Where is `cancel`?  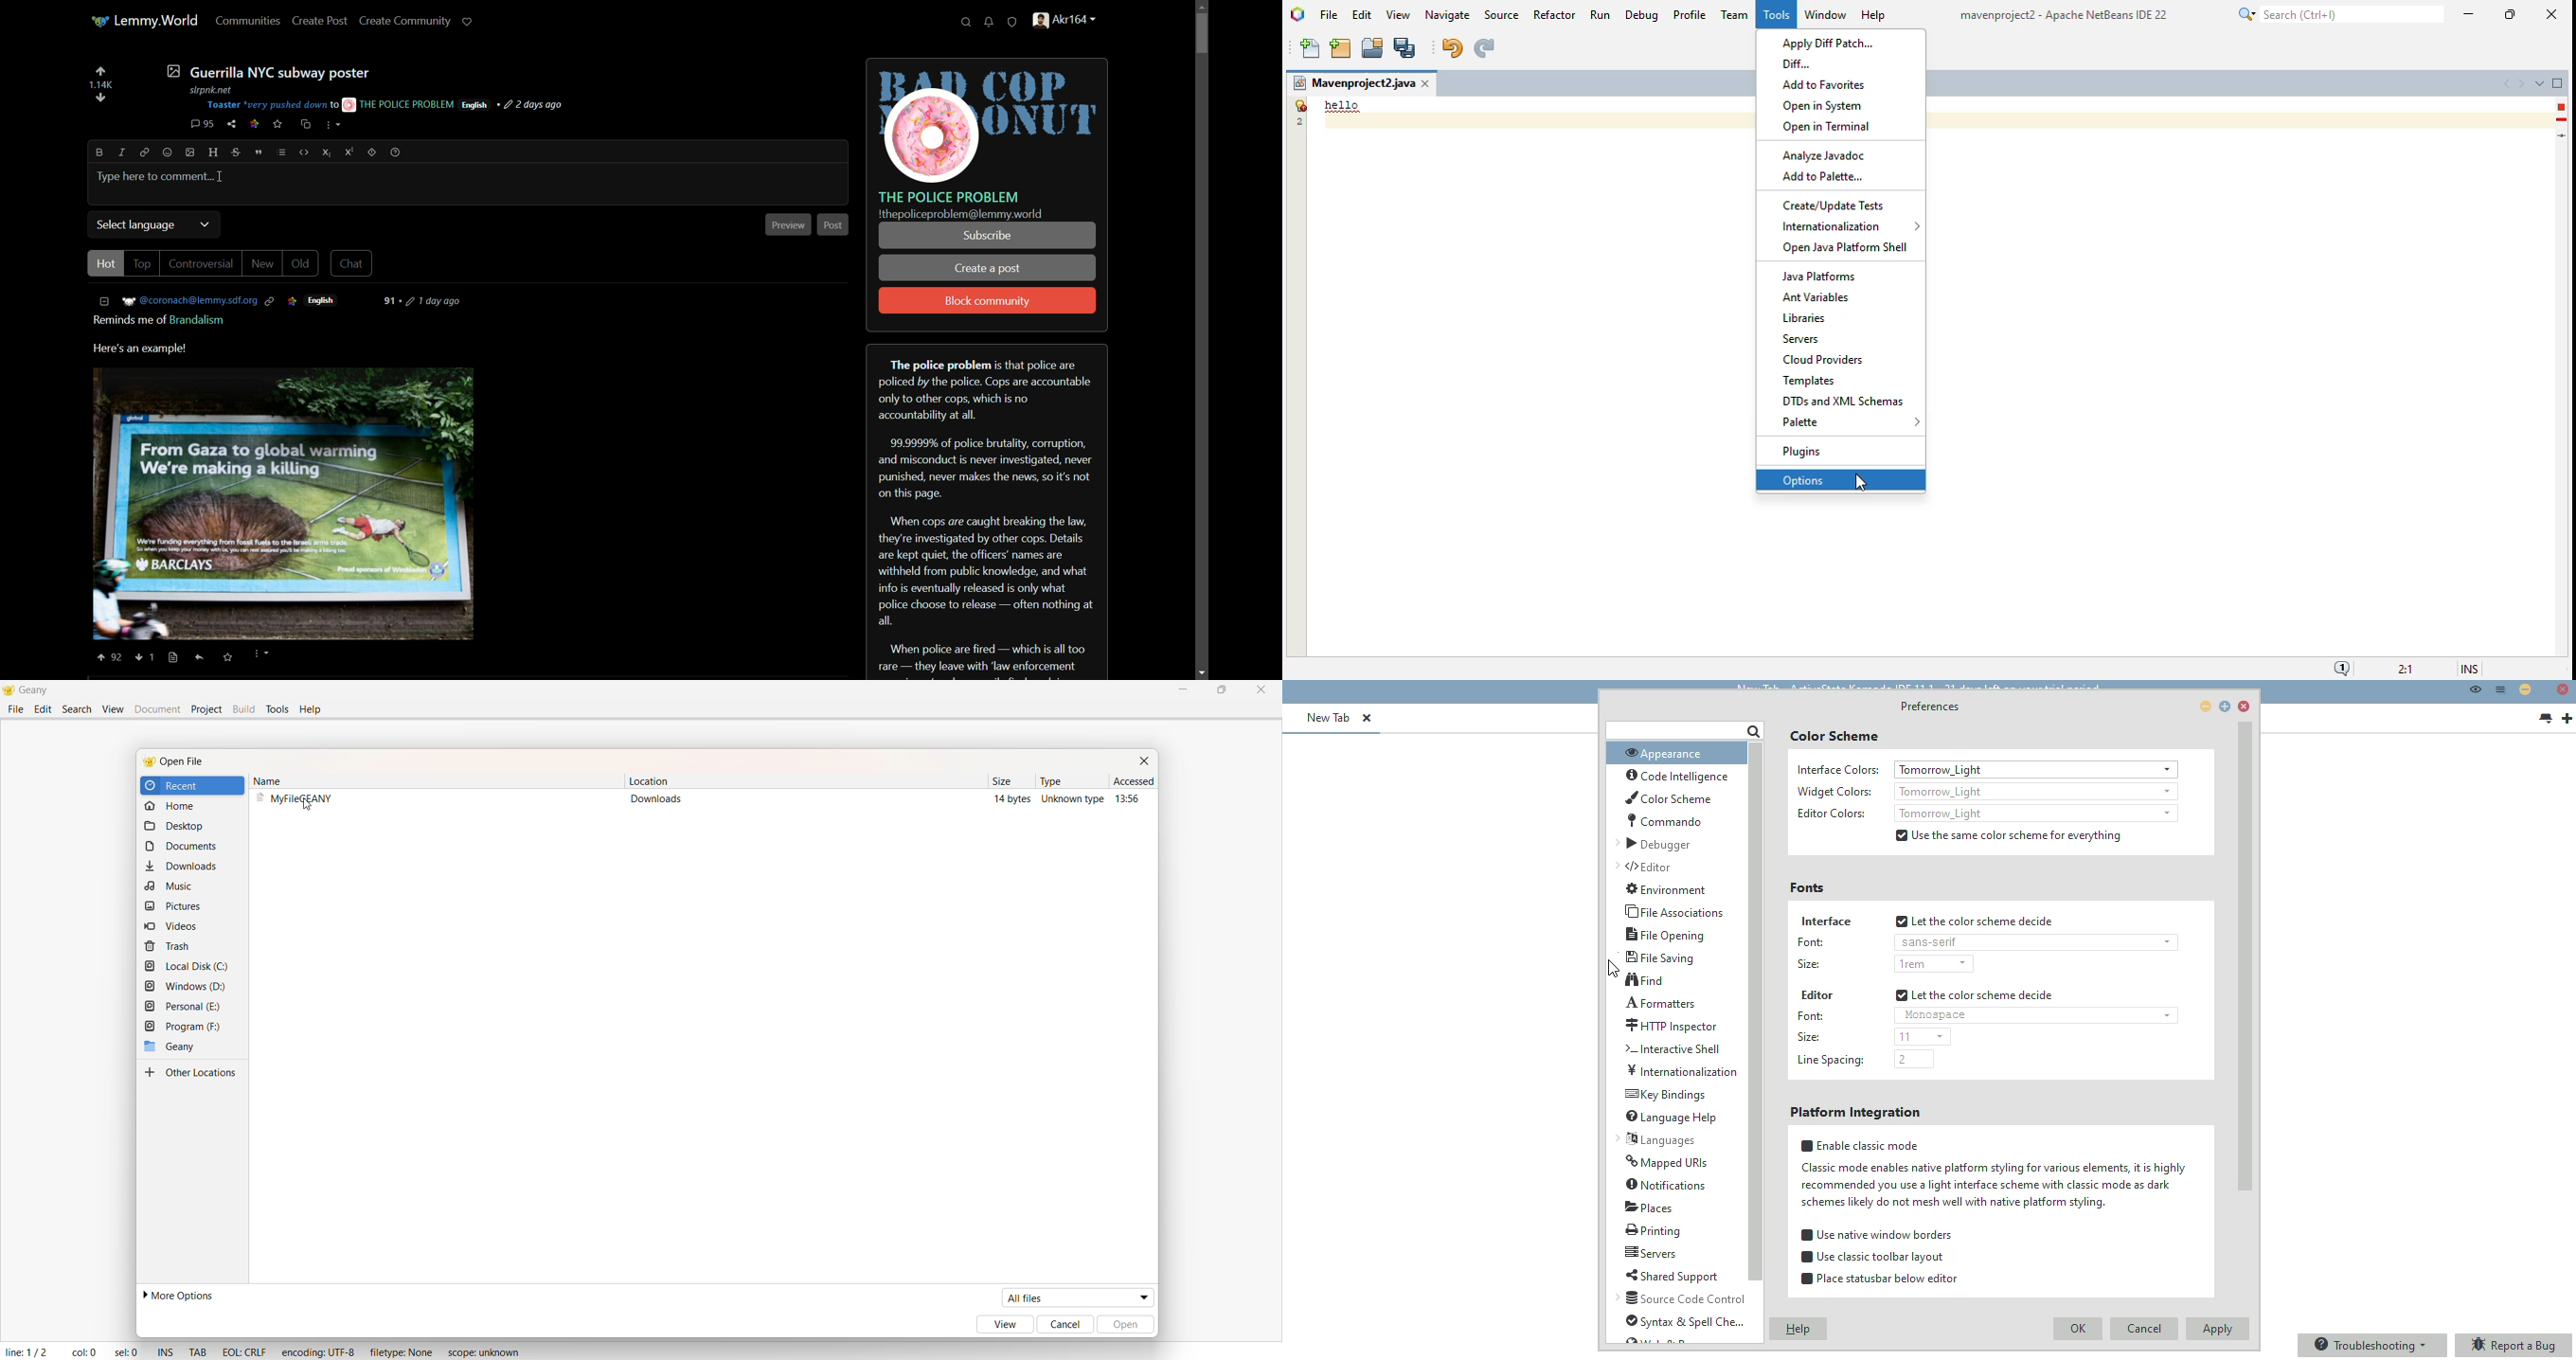 cancel is located at coordinates (1065, 1325).